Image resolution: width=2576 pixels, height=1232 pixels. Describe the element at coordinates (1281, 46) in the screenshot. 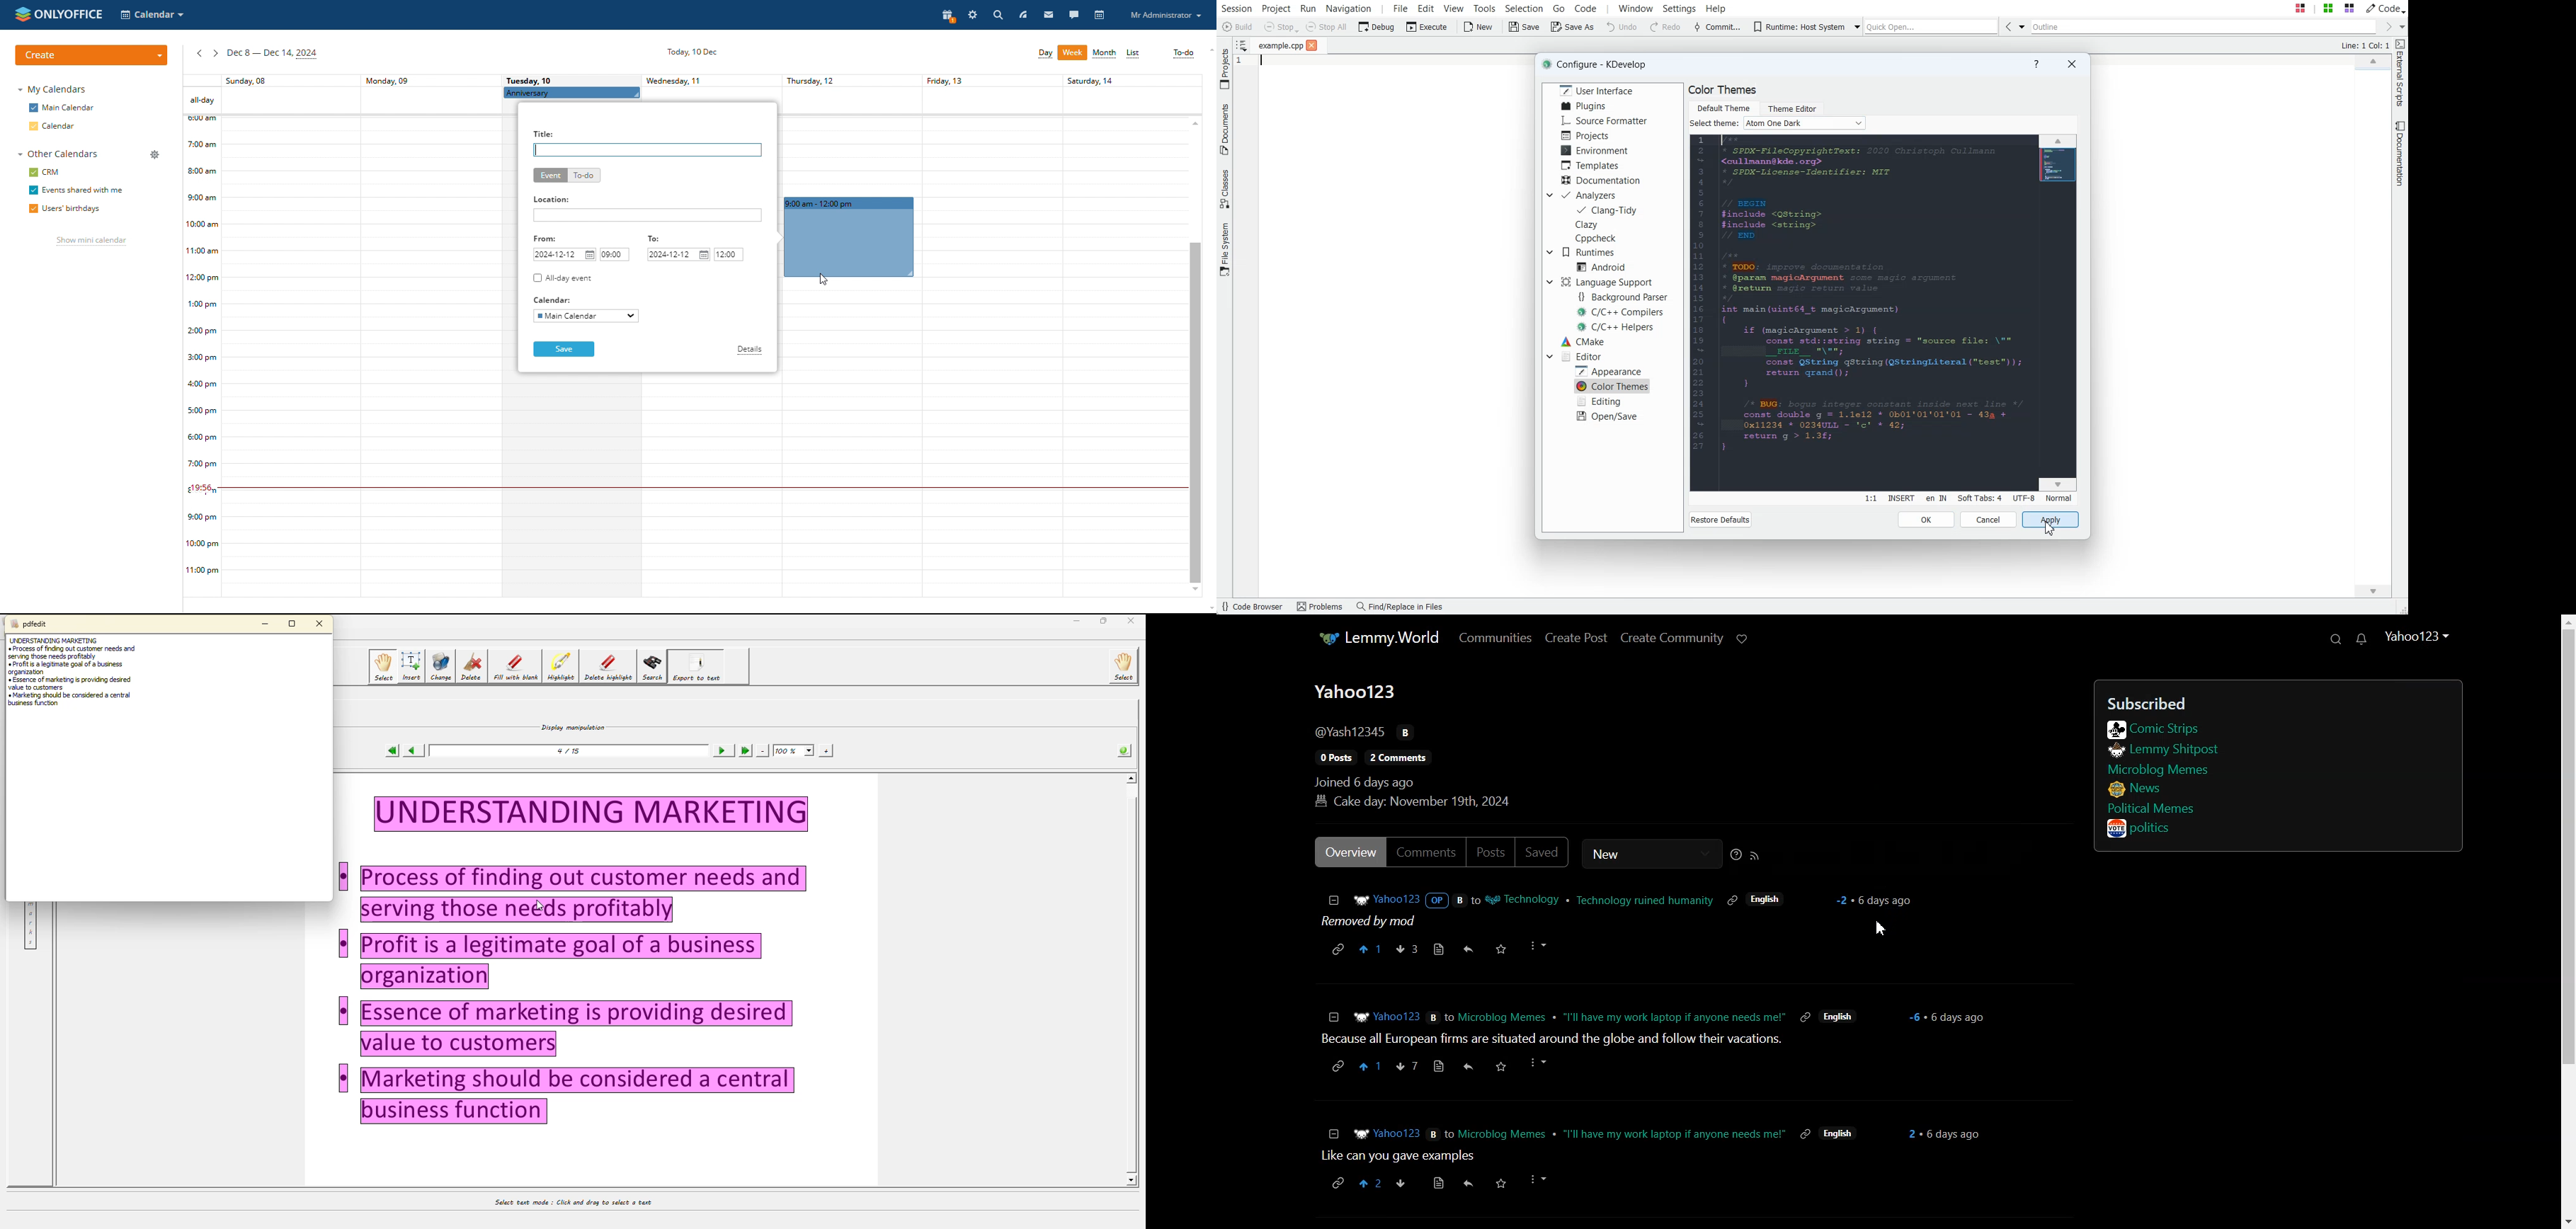

I see `File` at that location.